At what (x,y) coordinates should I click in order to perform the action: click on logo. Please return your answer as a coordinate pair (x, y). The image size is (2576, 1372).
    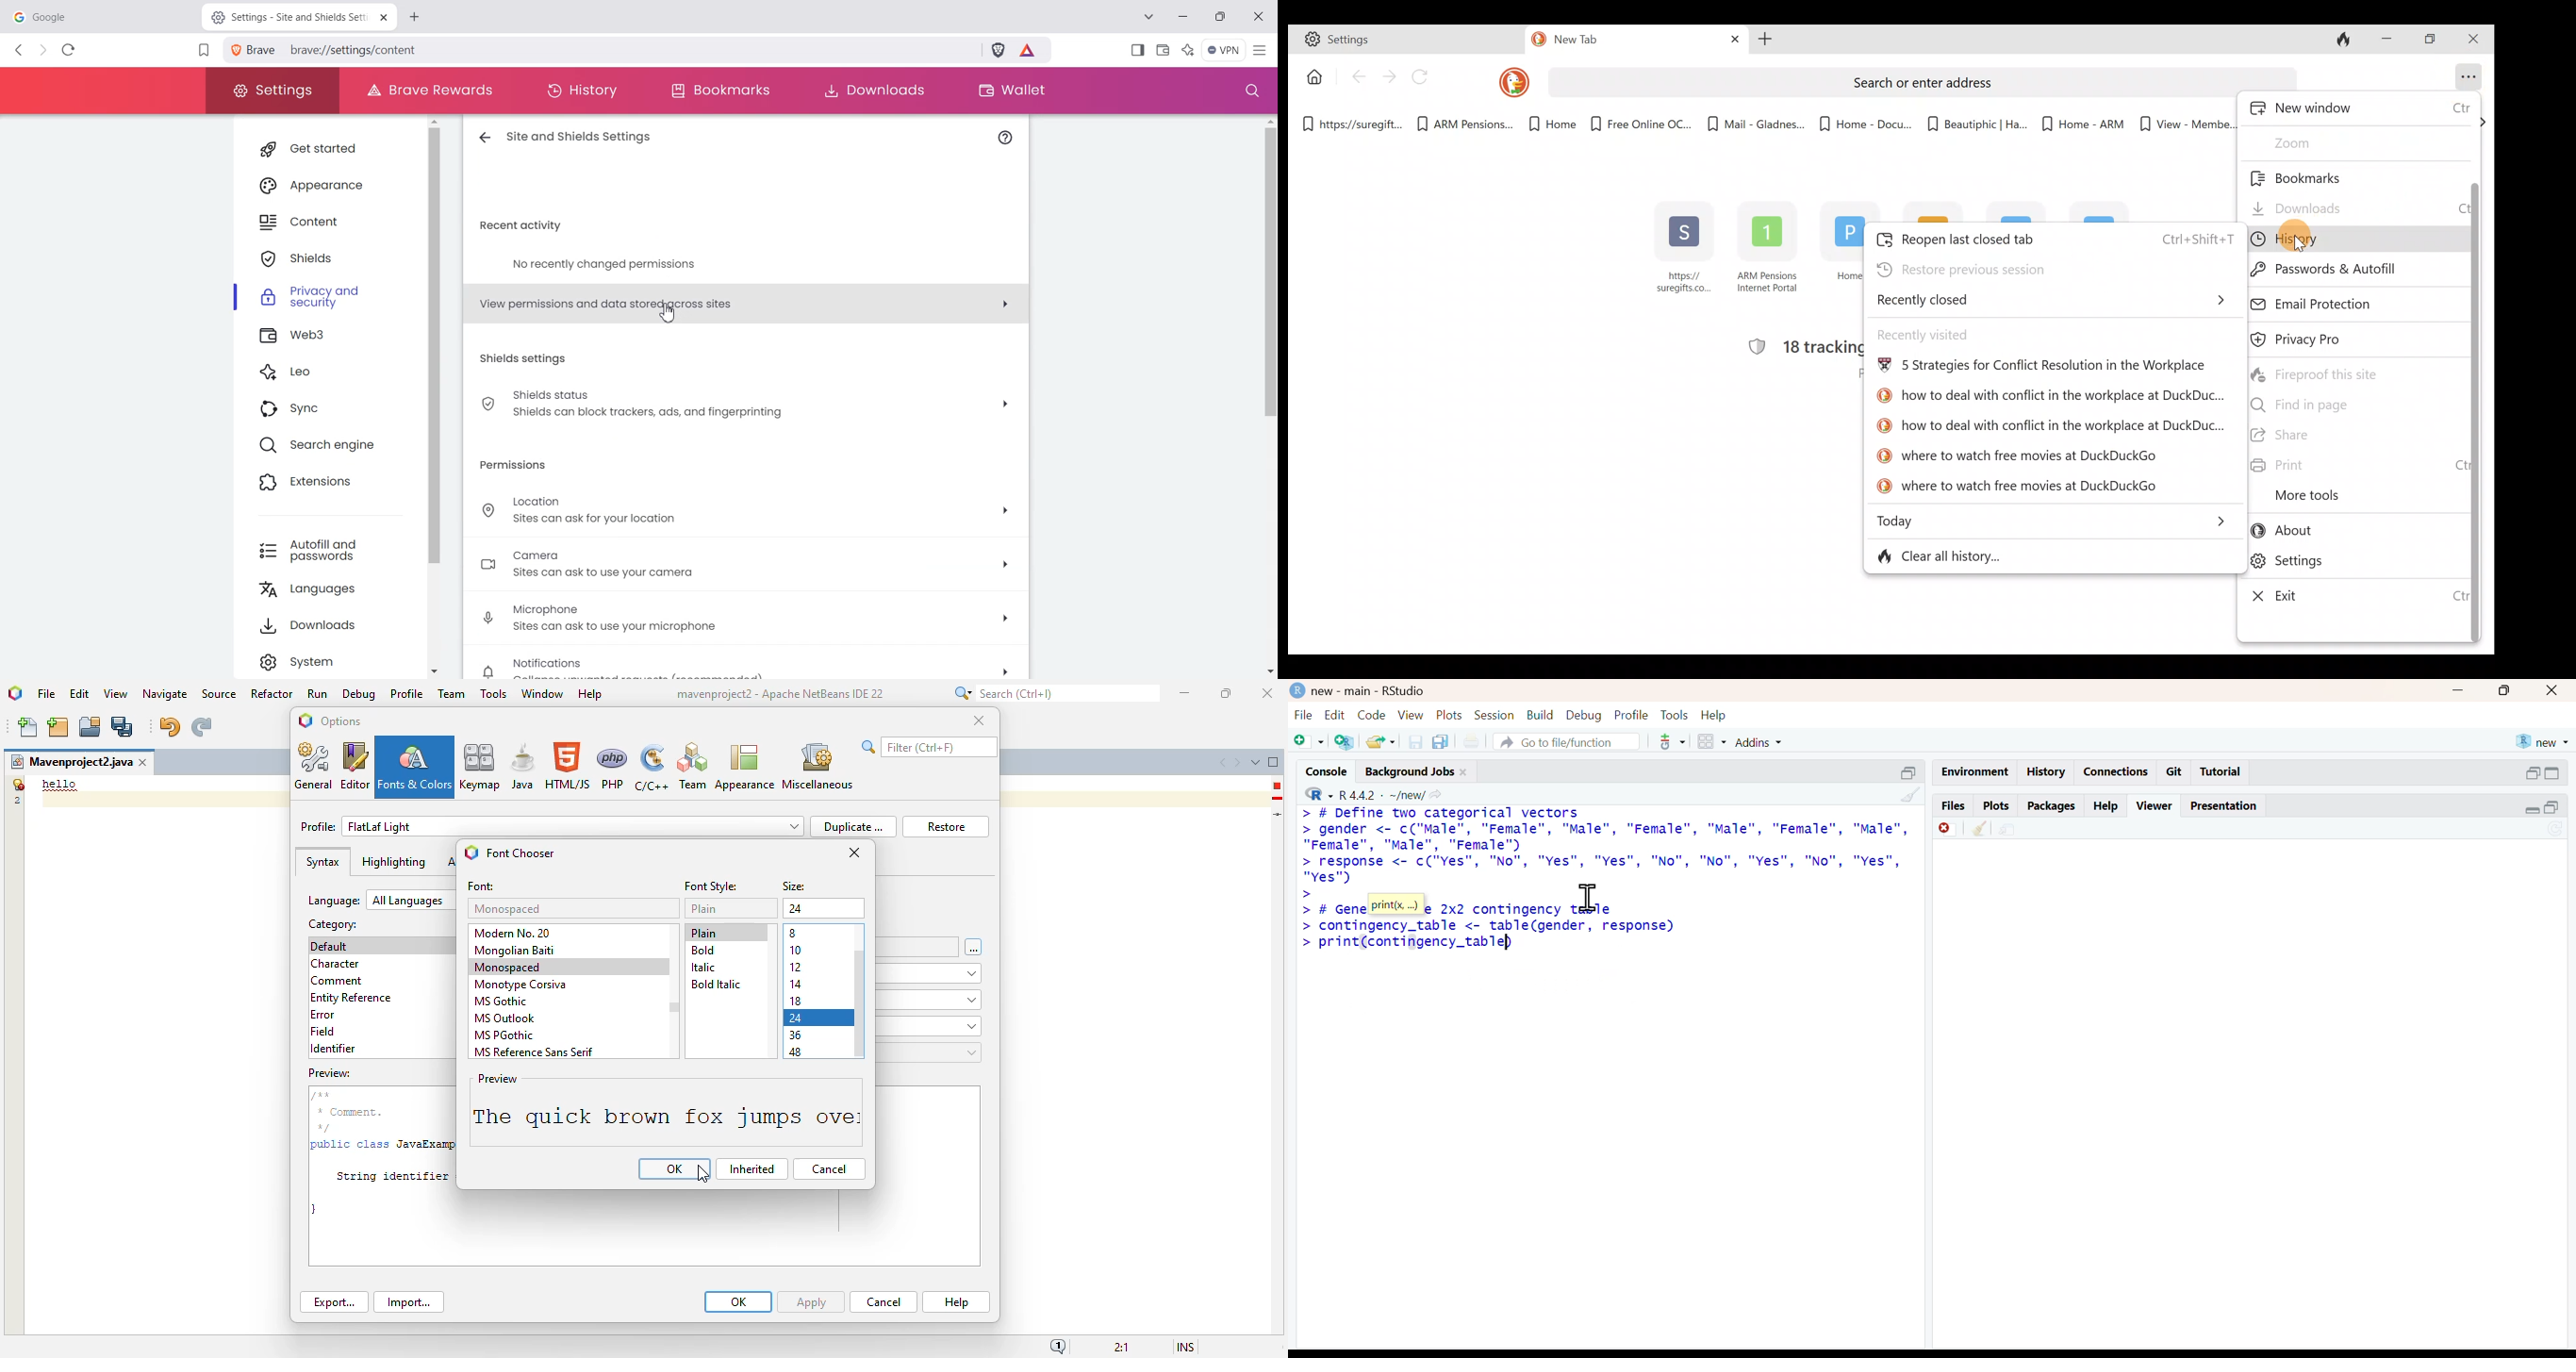
    Looking at the image, I should click on (1299, 690).